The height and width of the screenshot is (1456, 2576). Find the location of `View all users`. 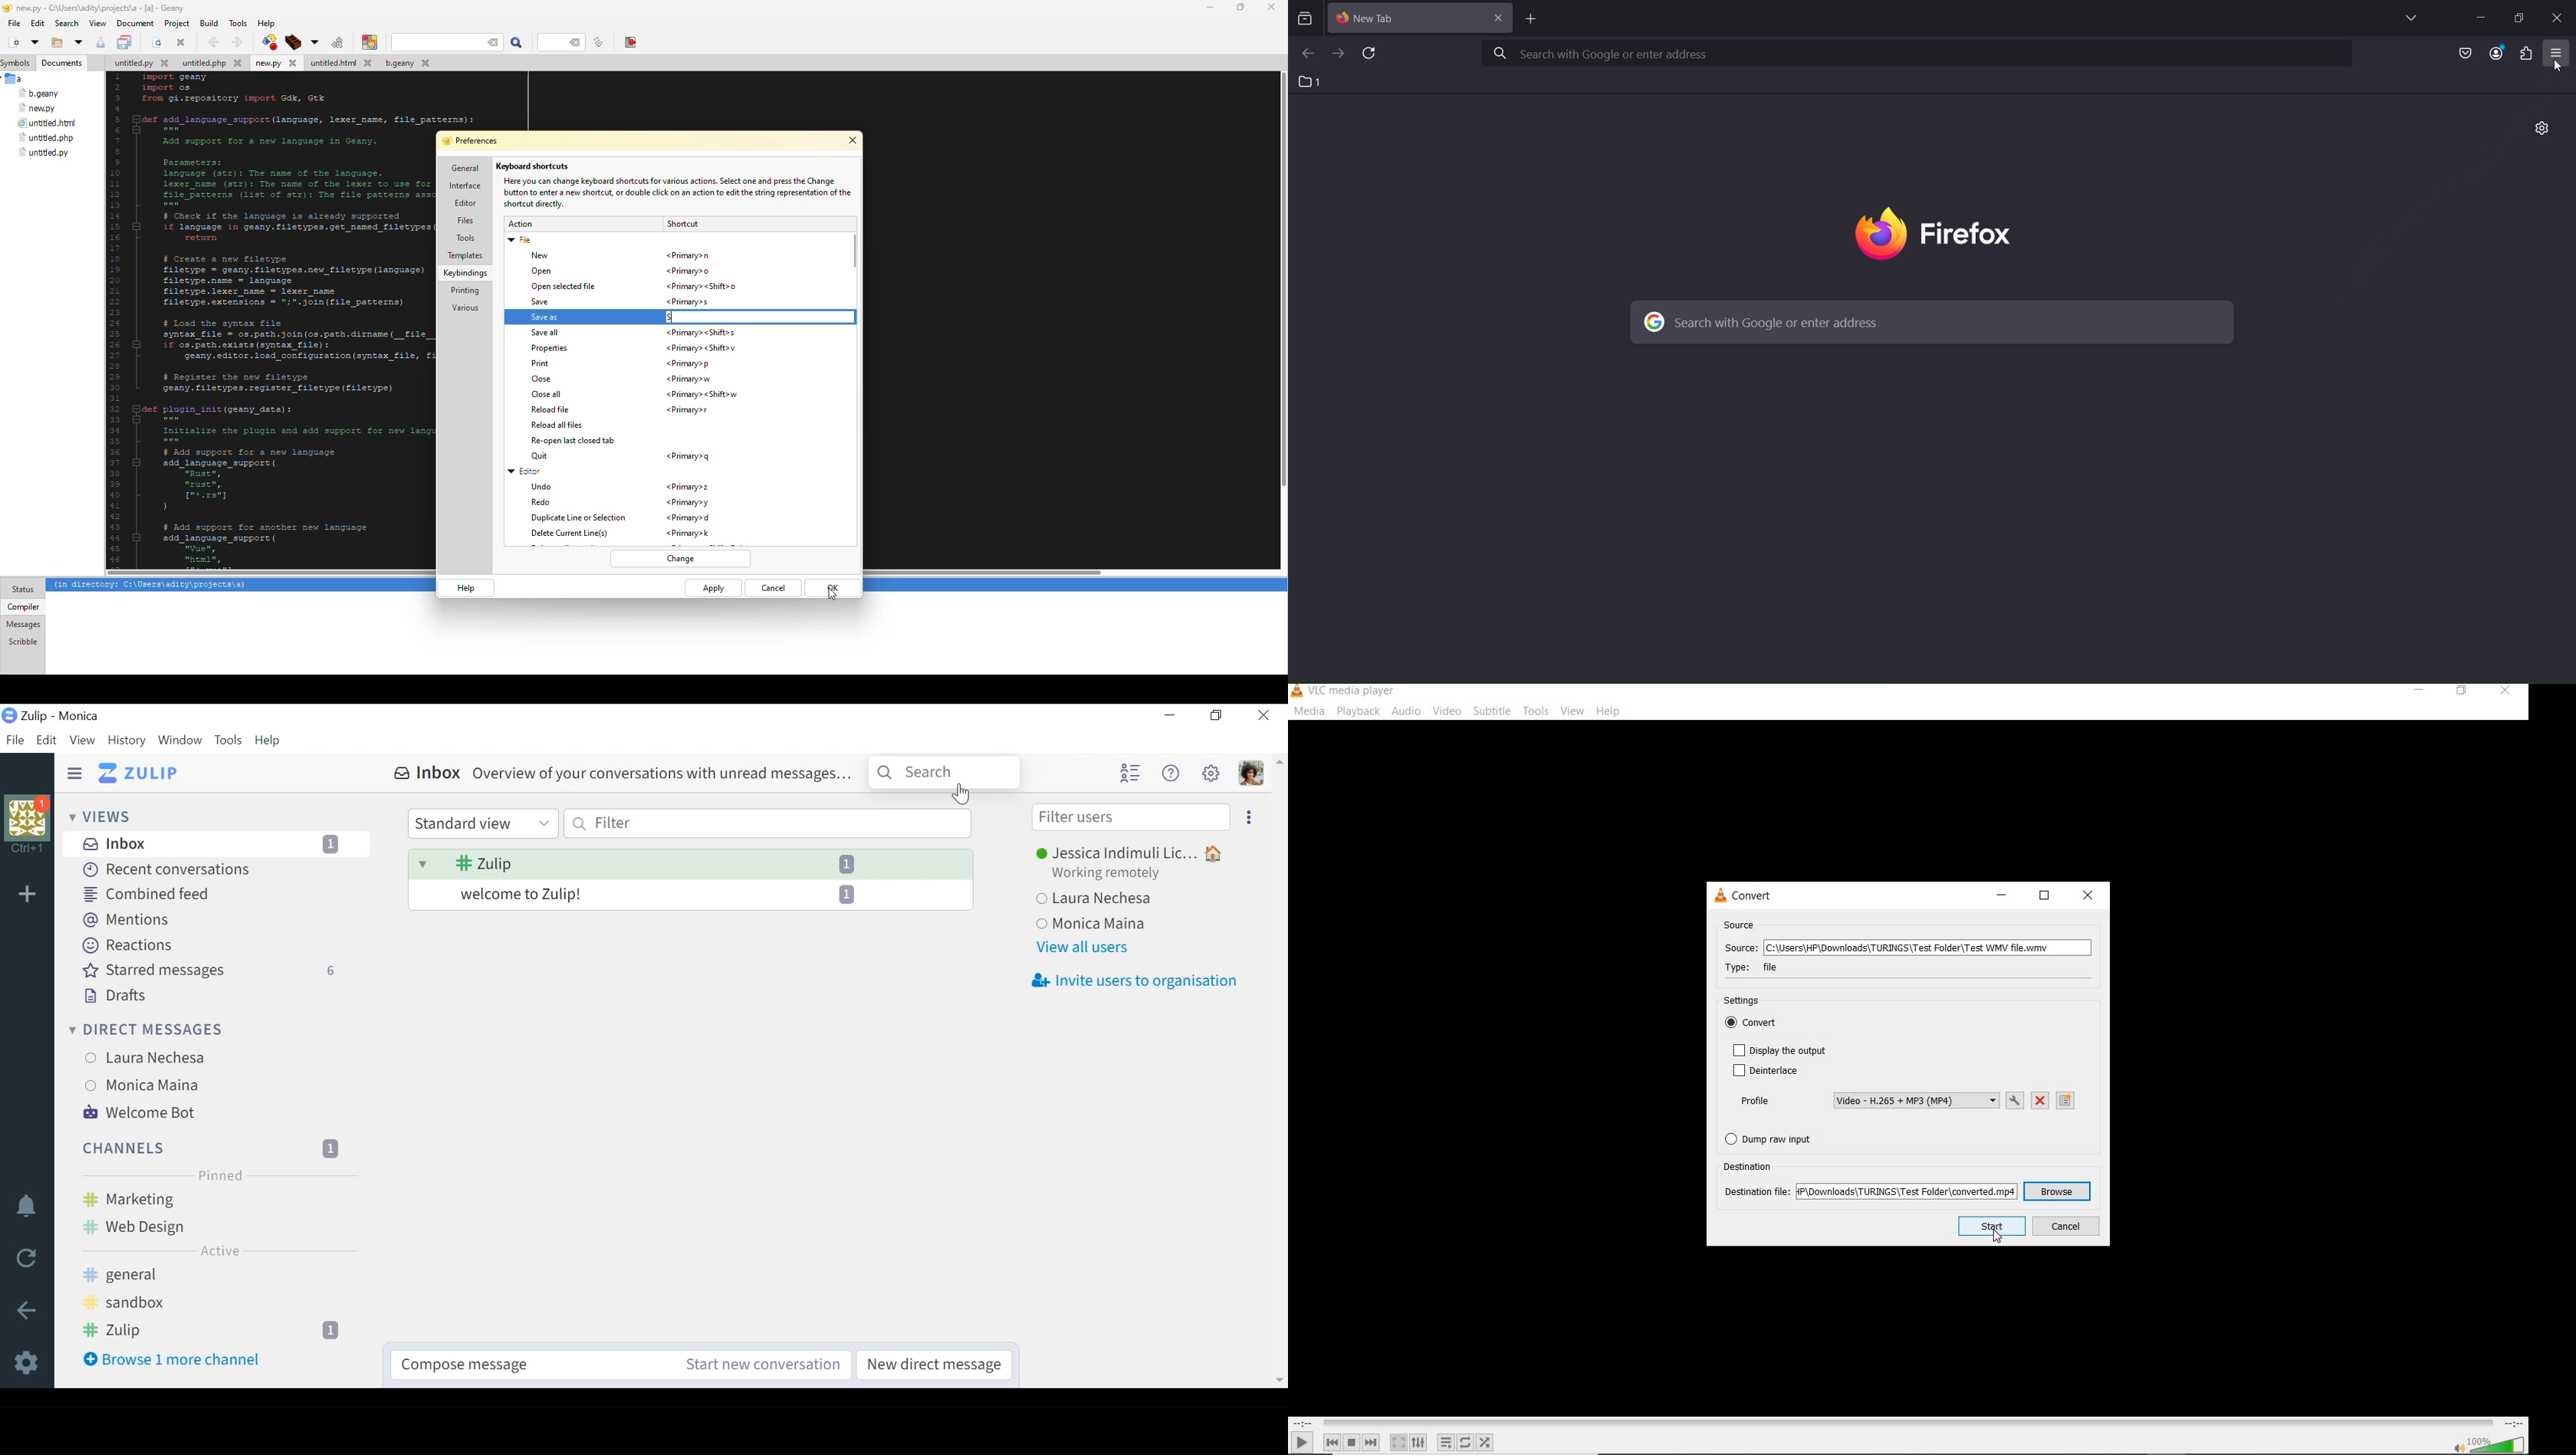

View all users is located at coordinates (1092, 947).